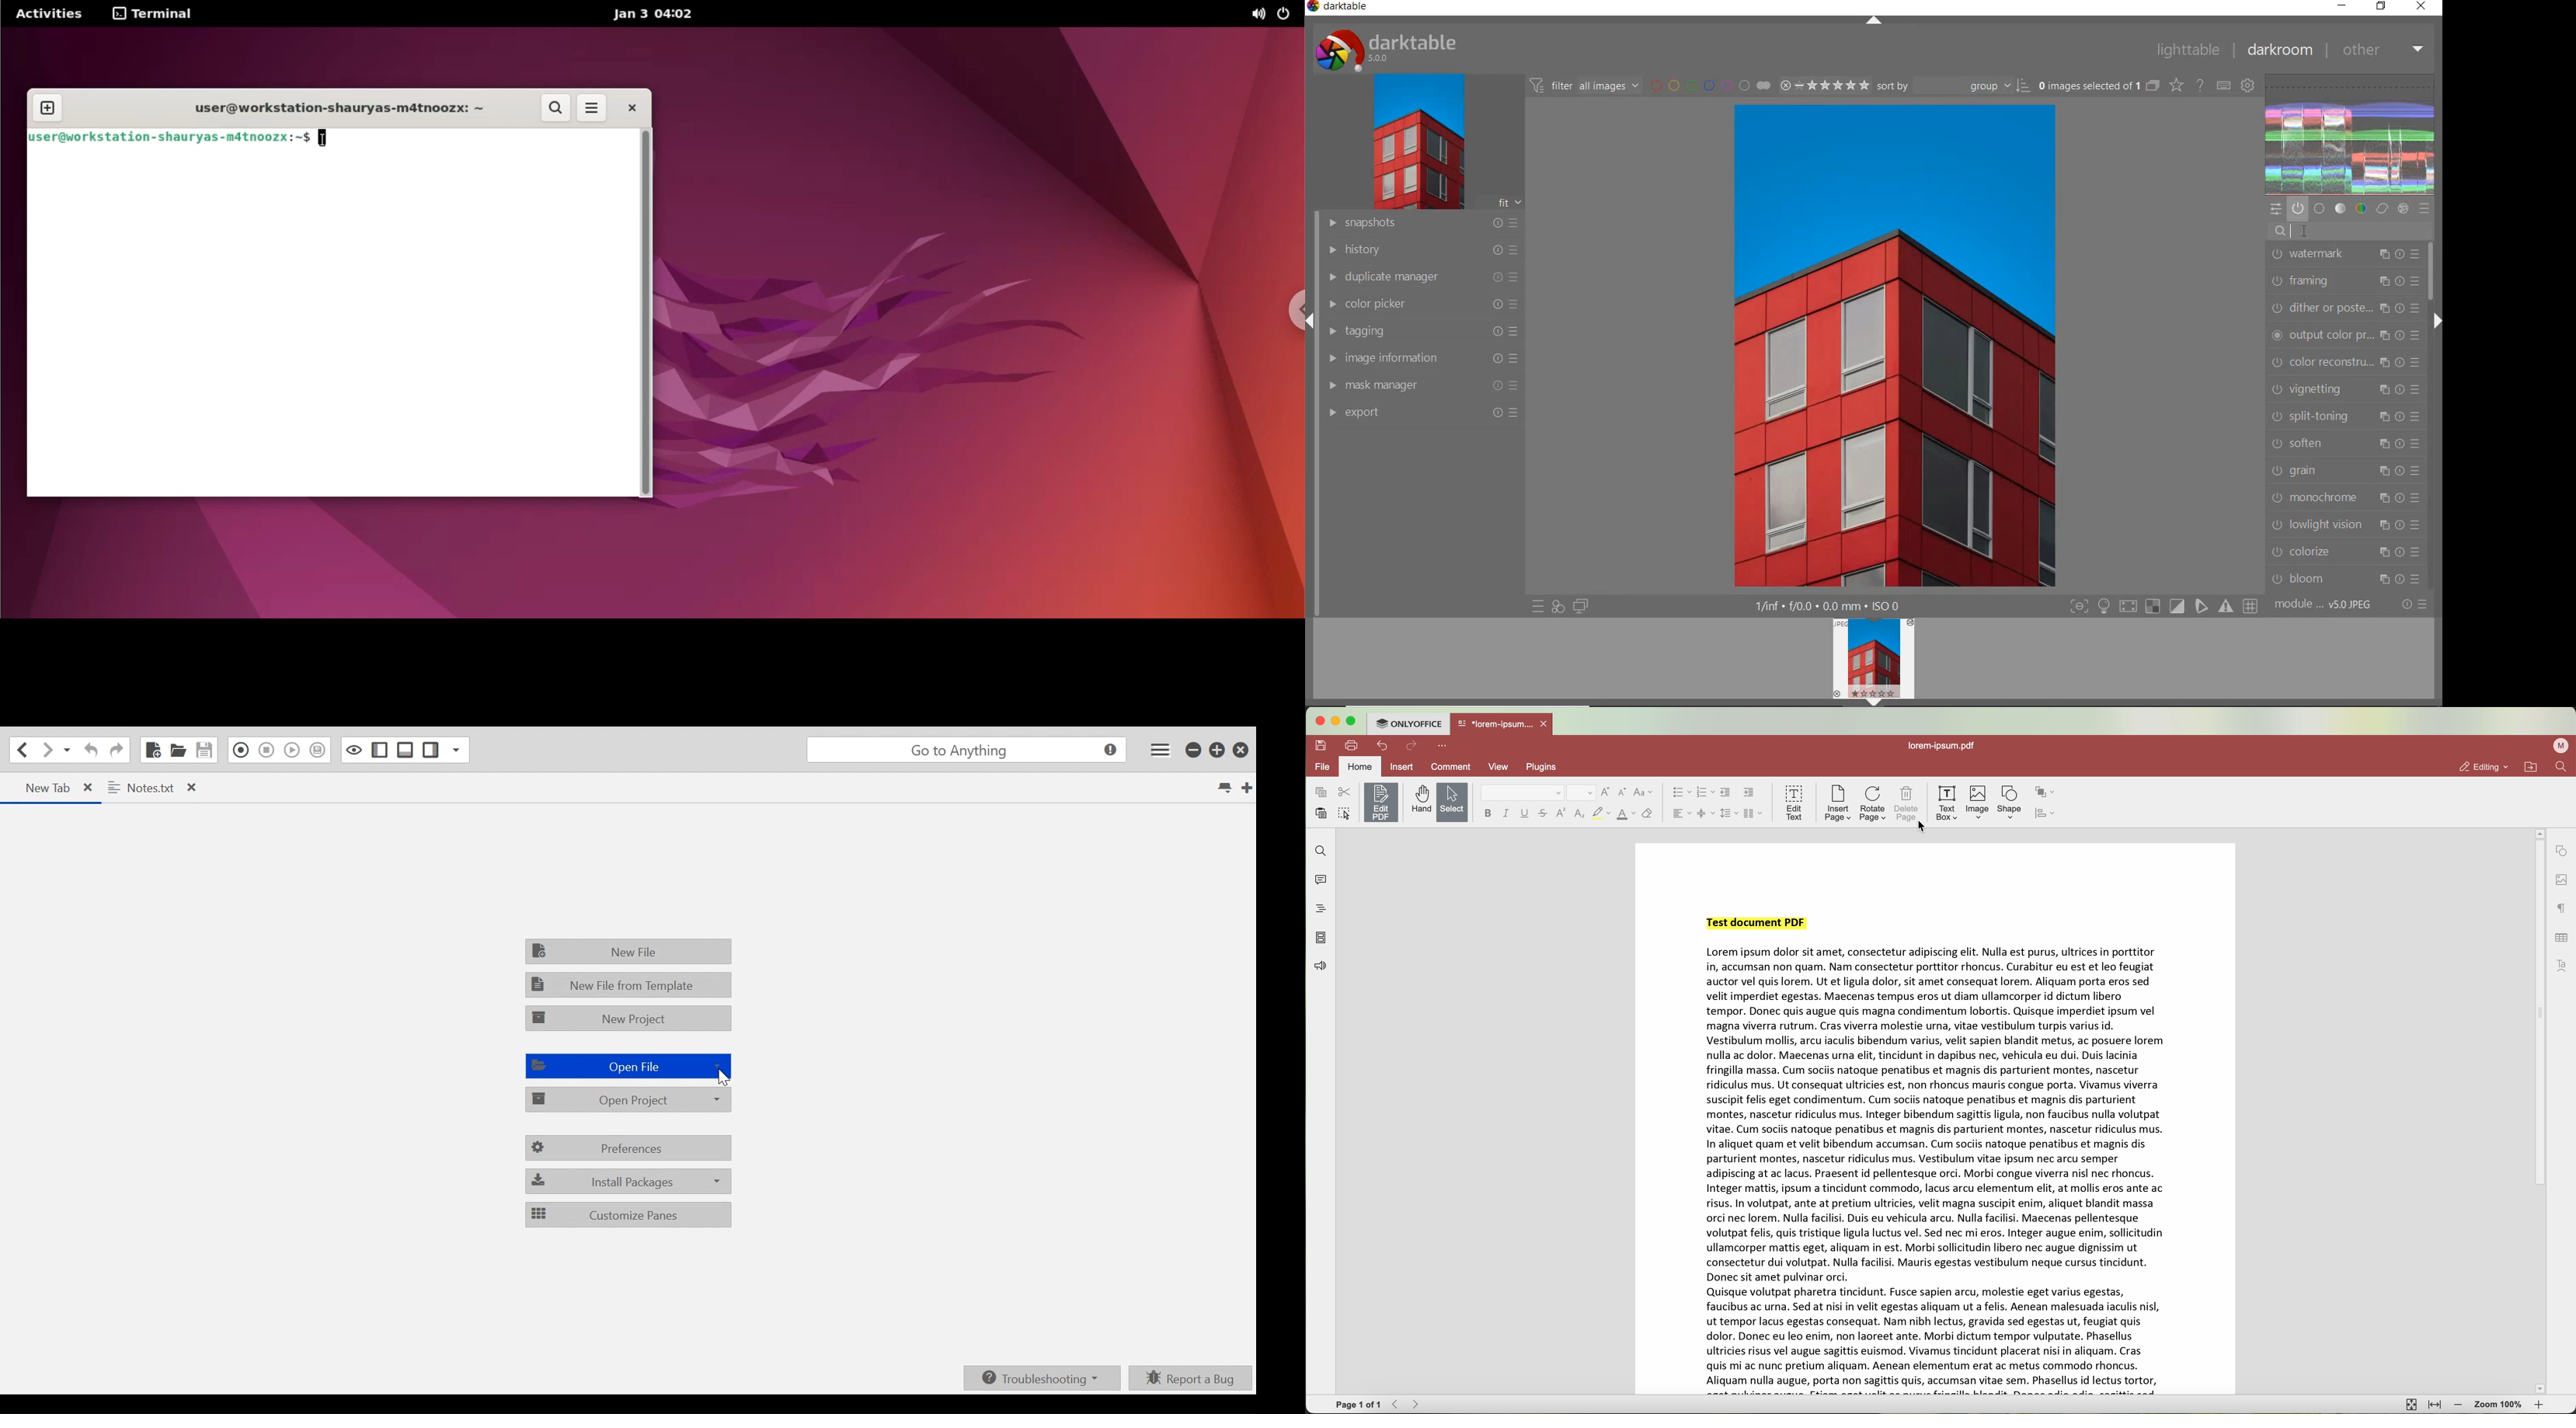  What do you see at coordinates (1320, 791) in the screenshot?
I see `copy` at bounding box center [1320, 791].